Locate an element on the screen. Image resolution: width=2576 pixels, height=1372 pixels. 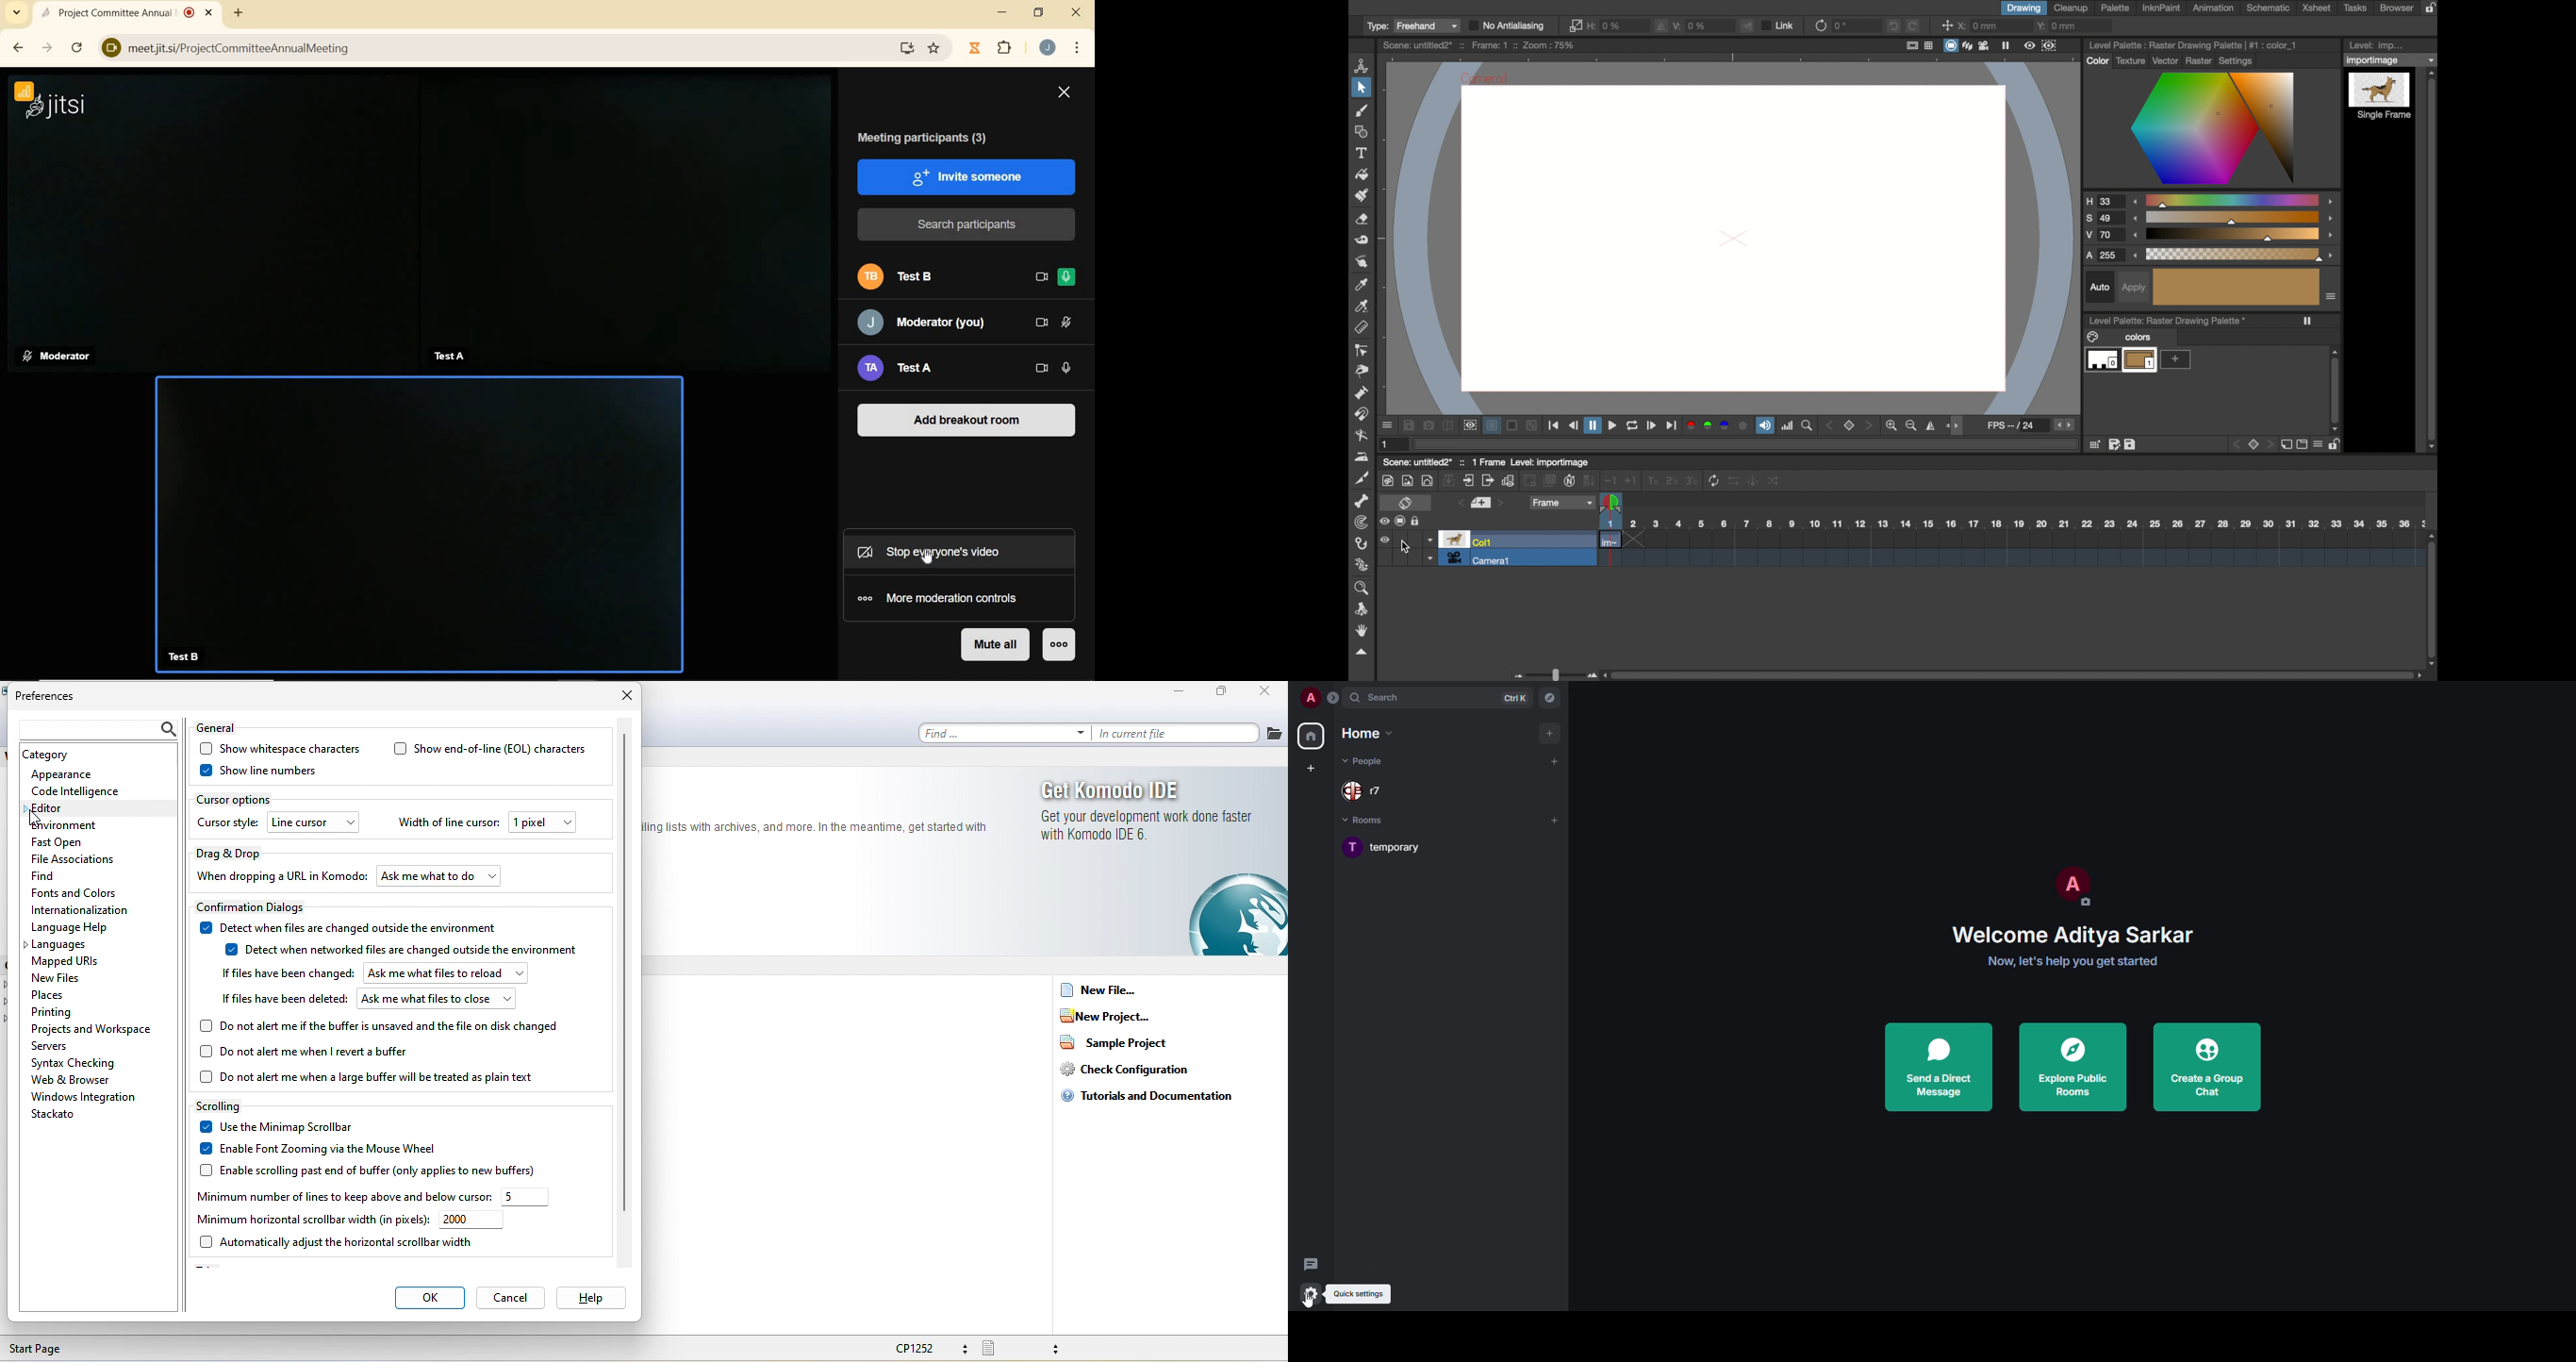
explore public rooms is located at coordinates (2072, 1069).